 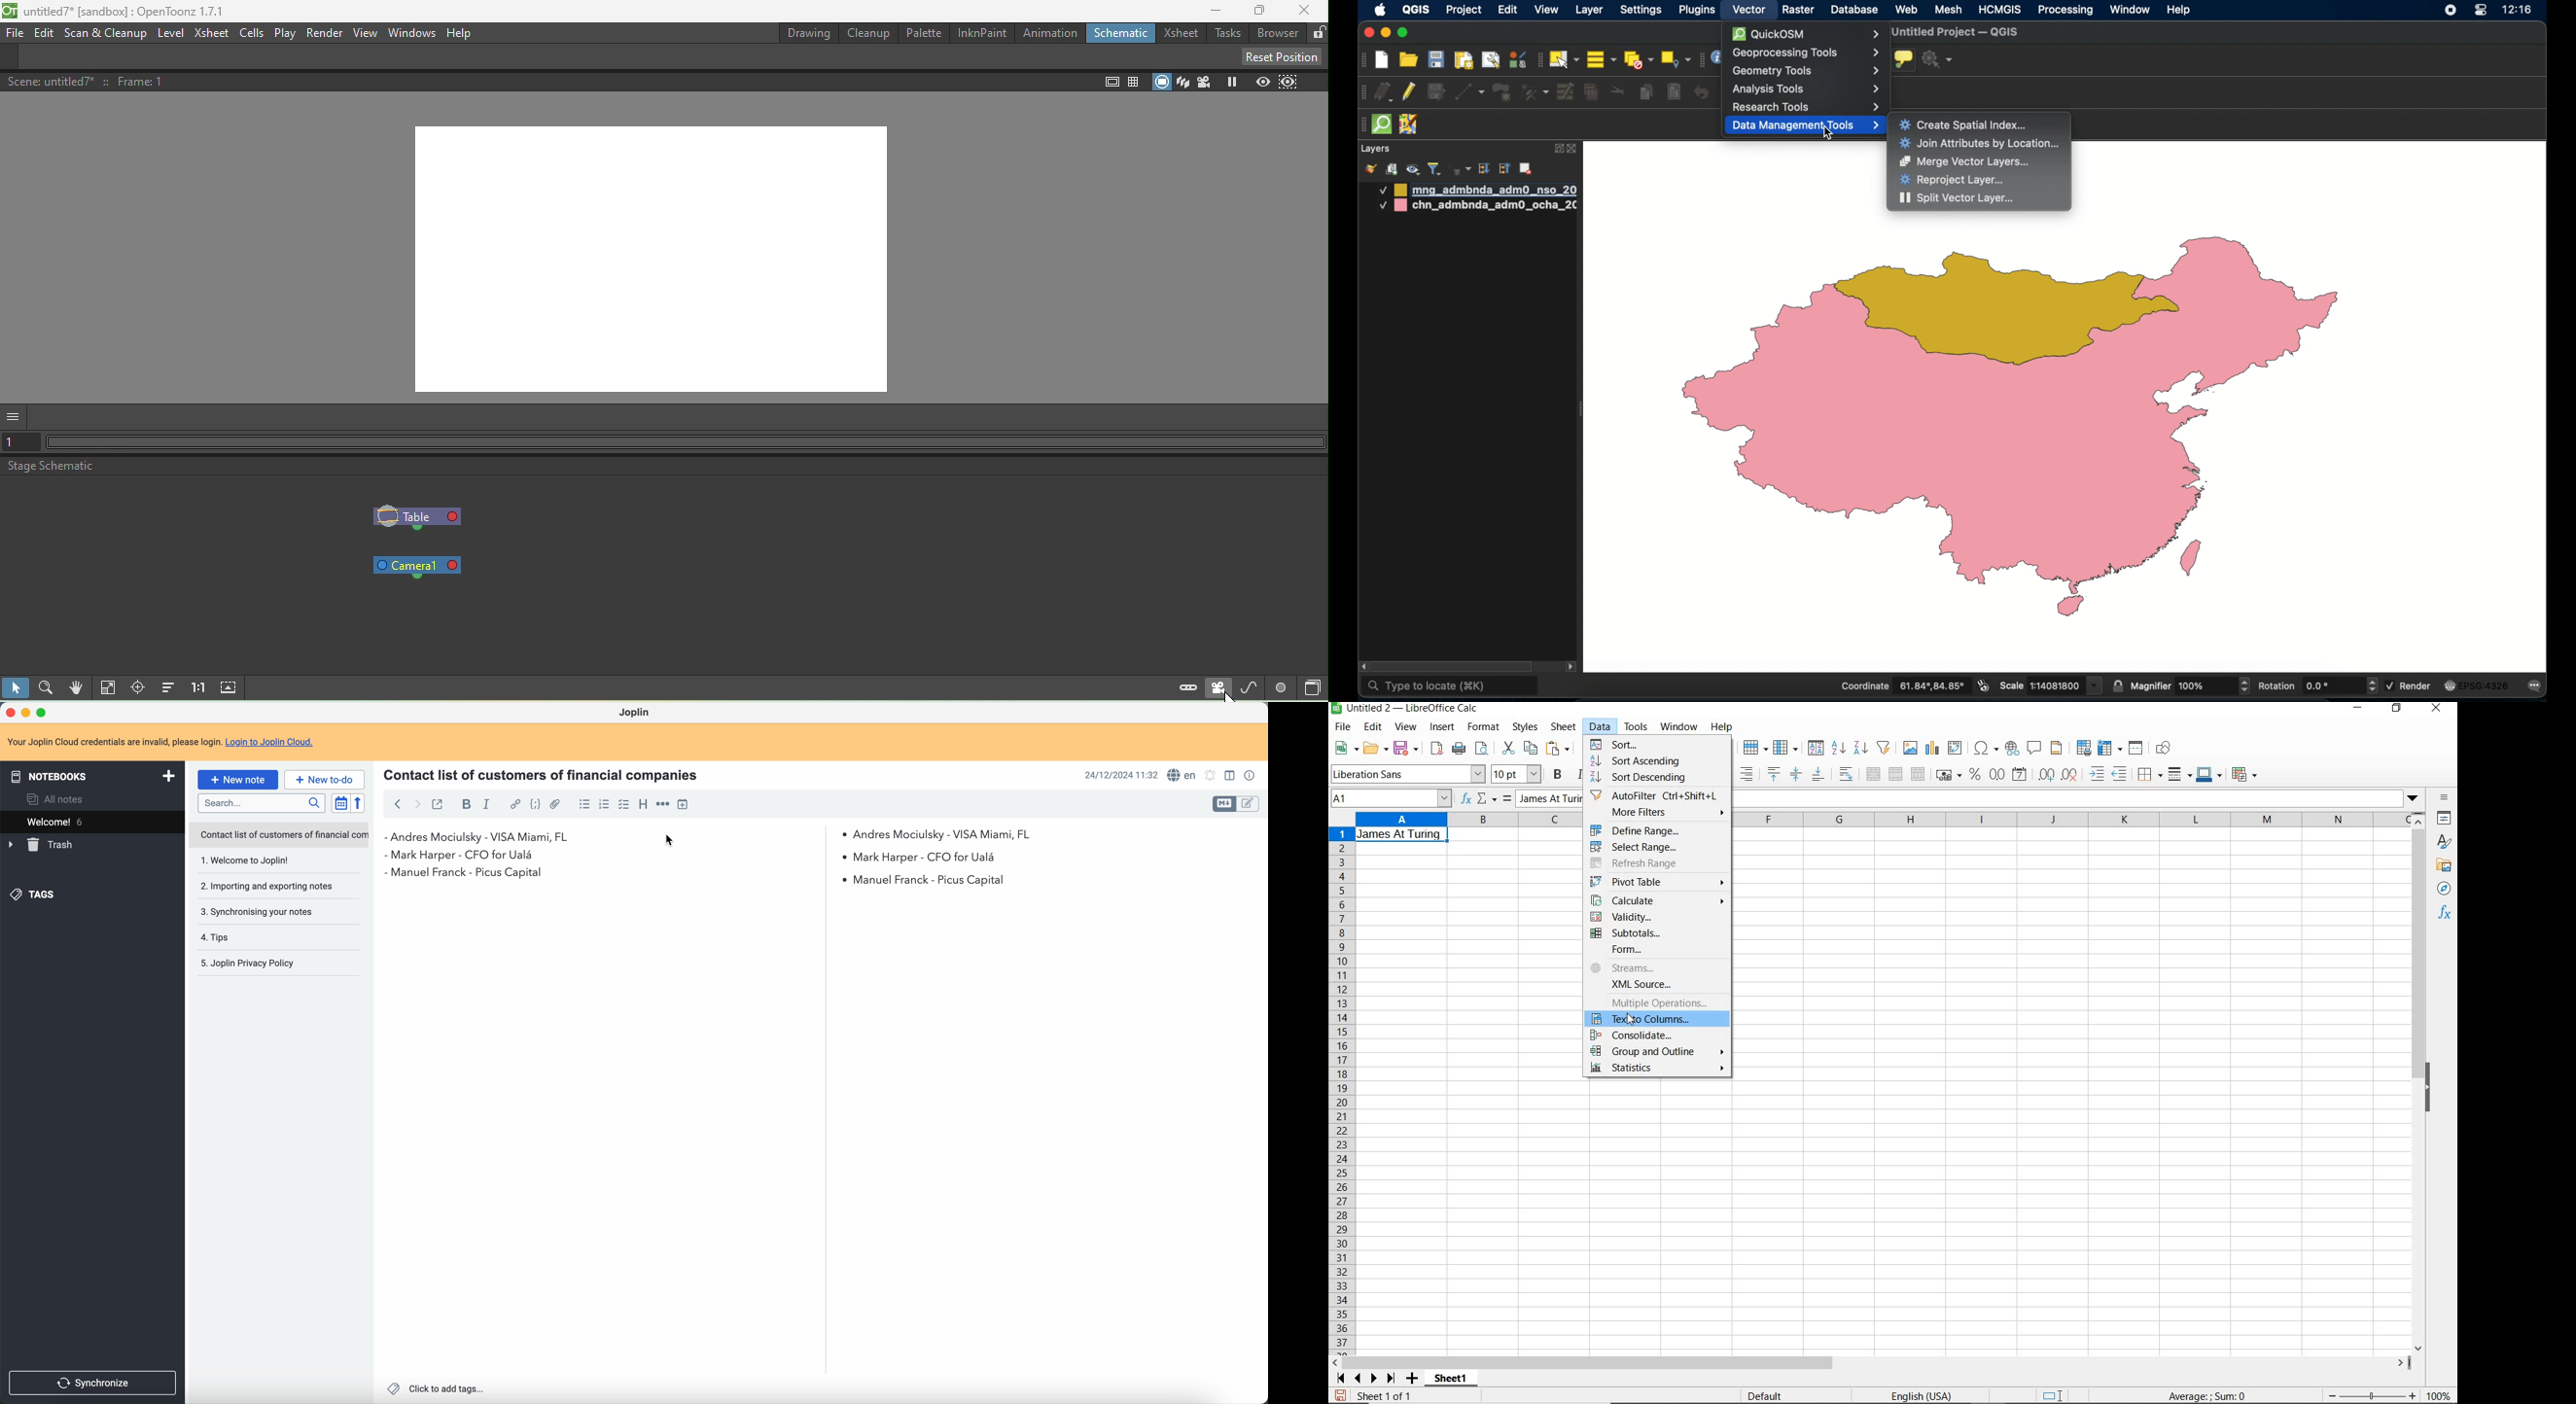 I want to click on synchronize, so click(x=94, y=1384).